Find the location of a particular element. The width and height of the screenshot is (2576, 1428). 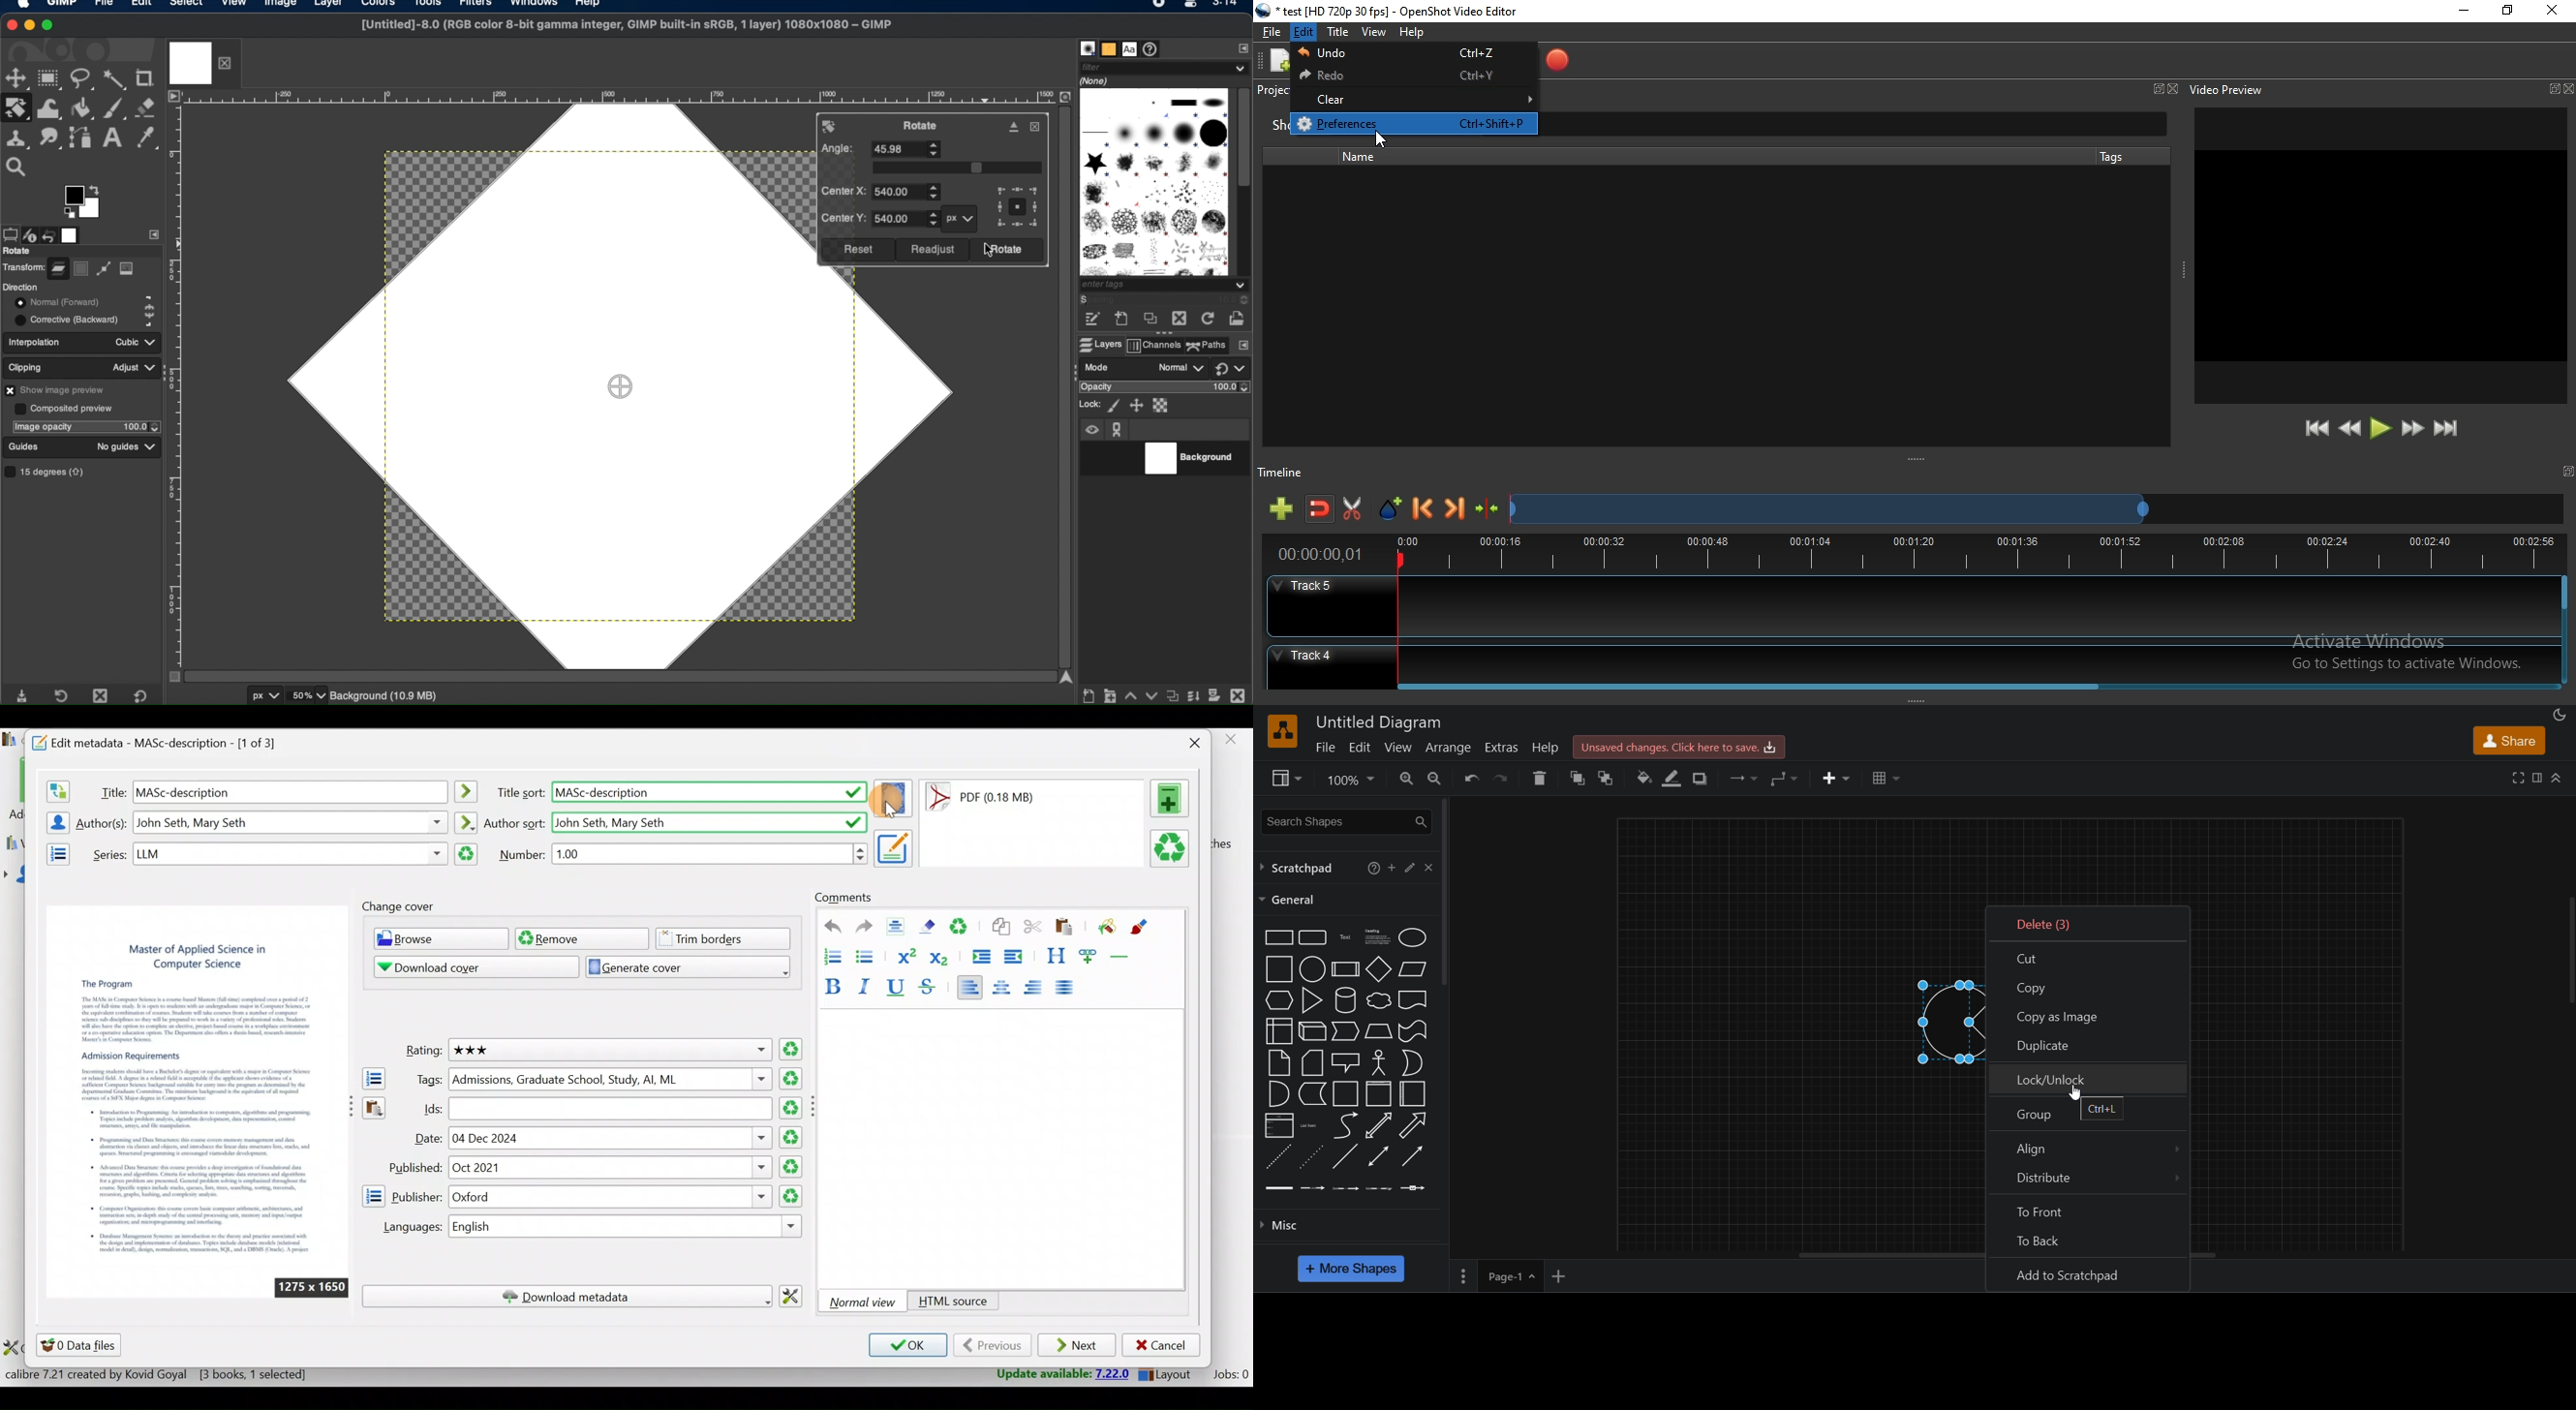

Edit  is located at coordinates (1304, 34).